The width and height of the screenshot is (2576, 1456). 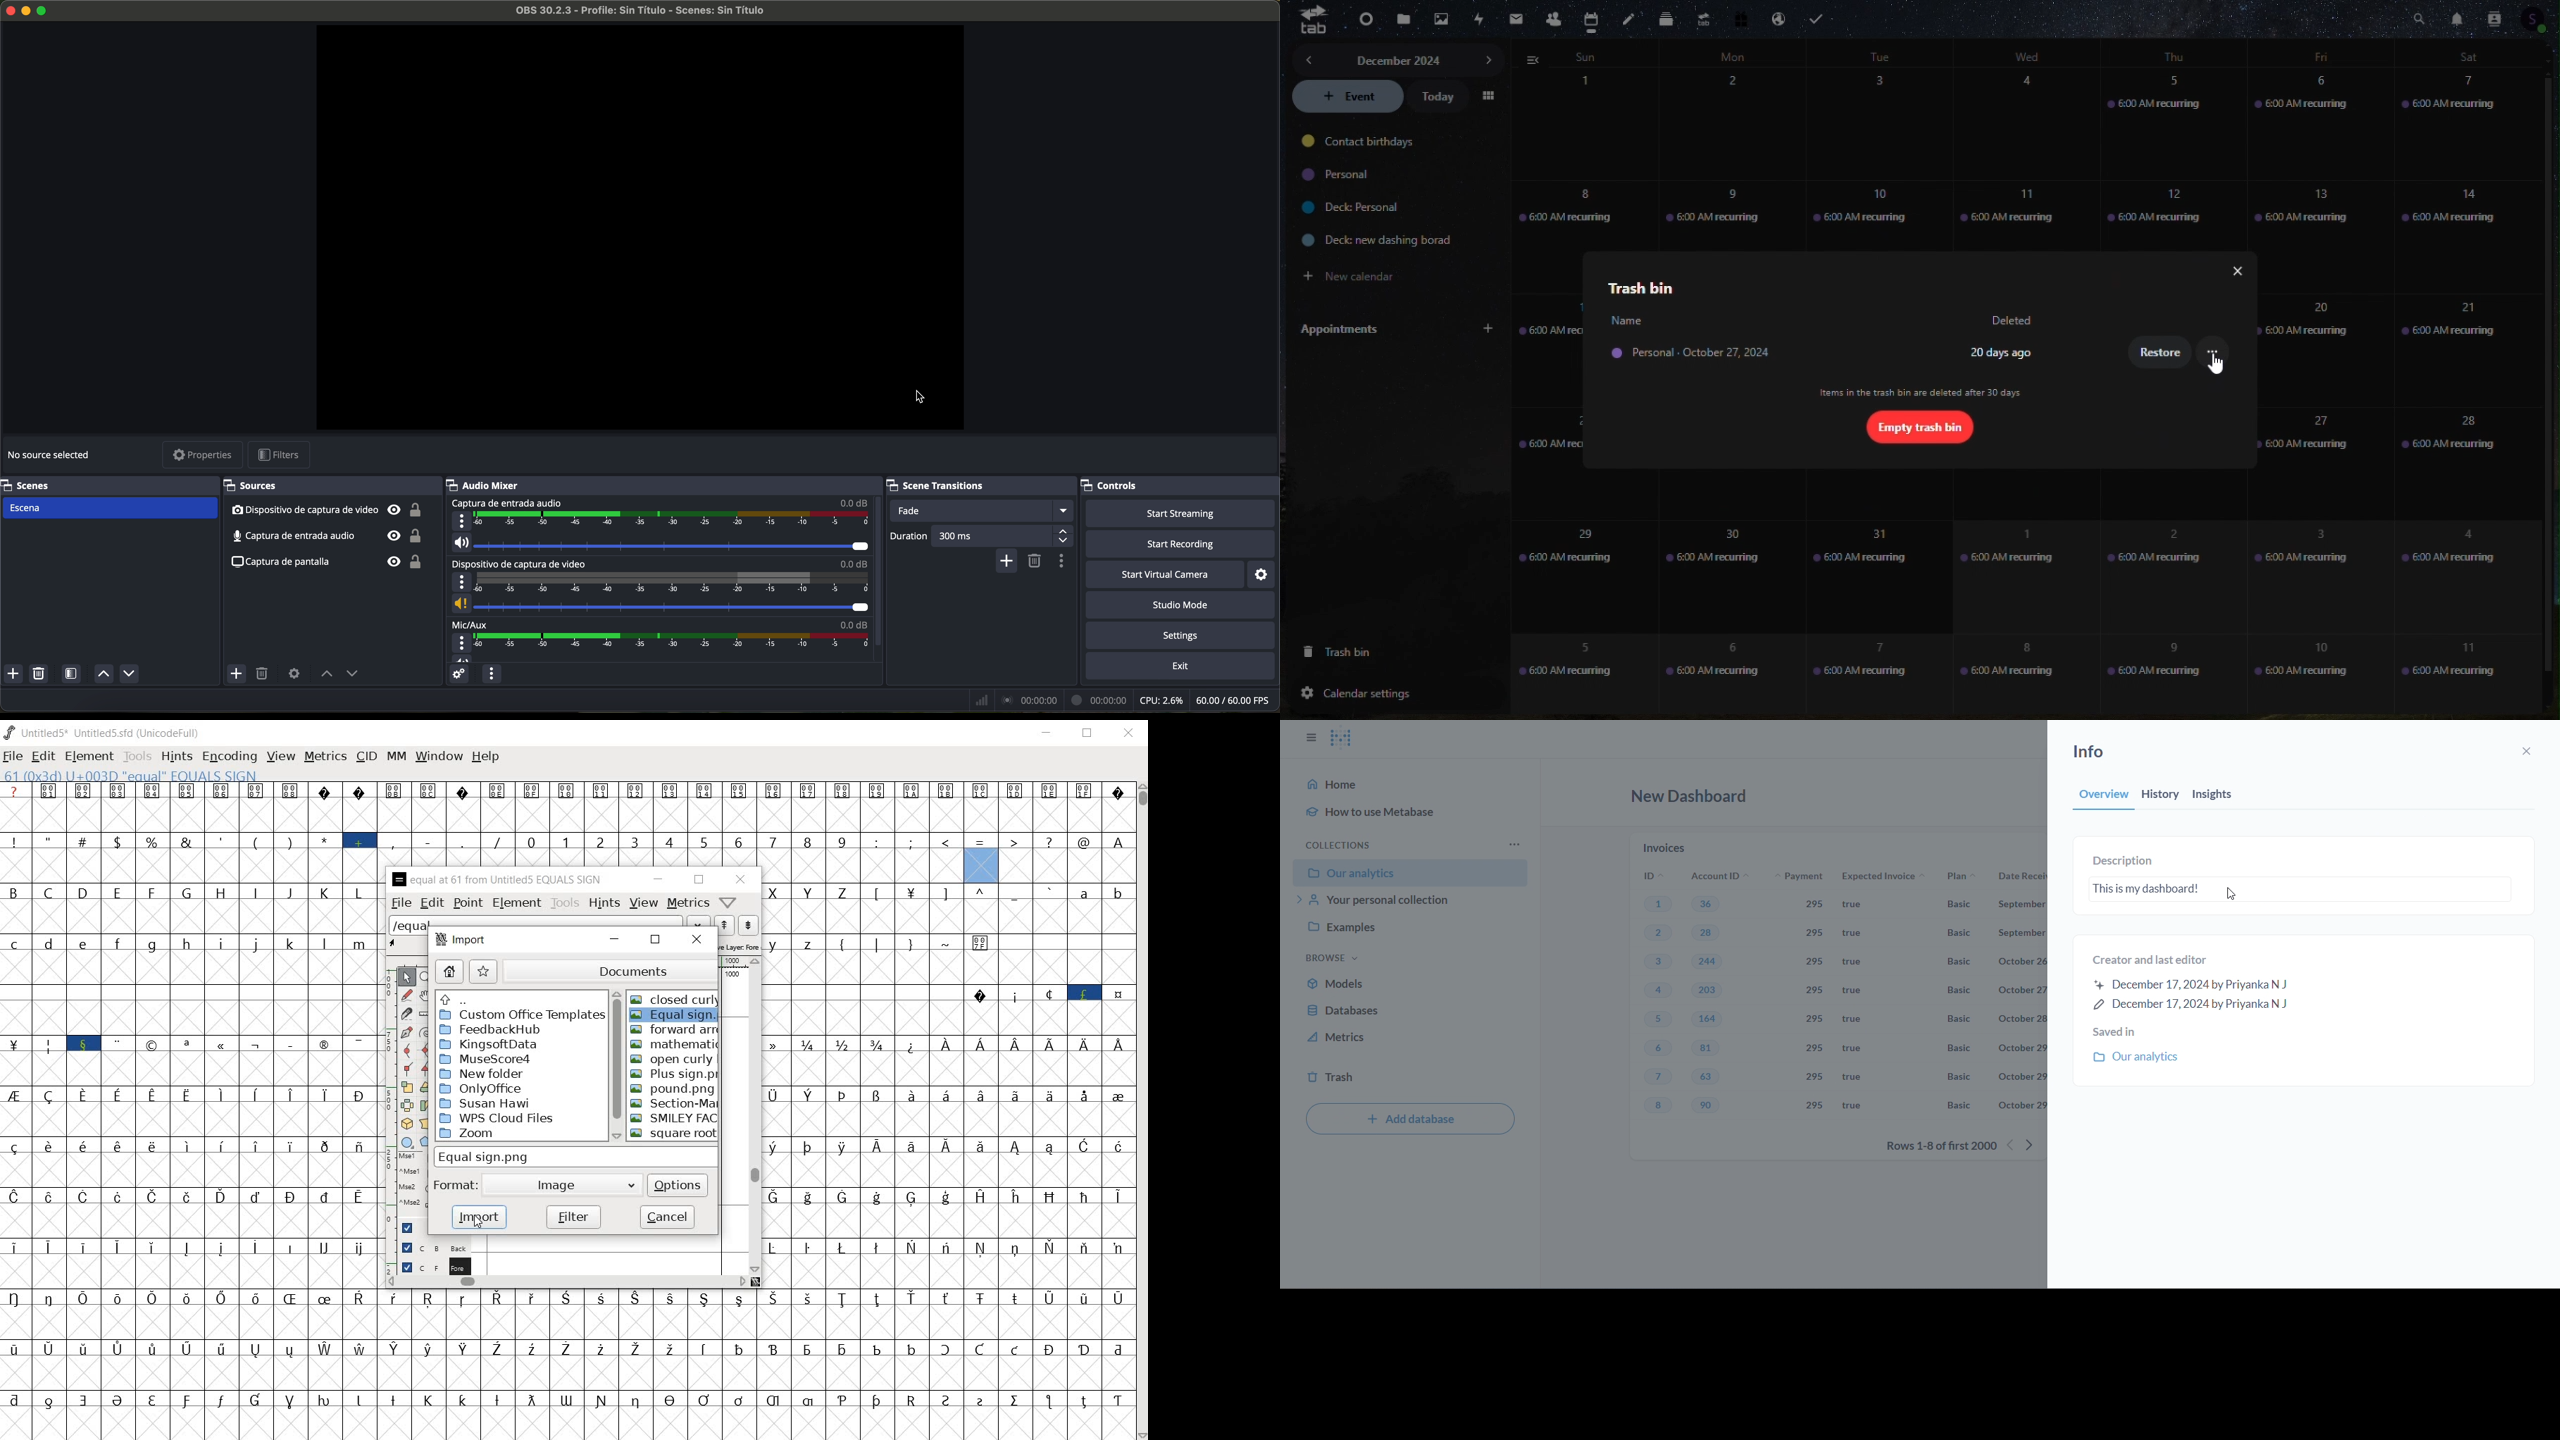 What do you see at coordinates (1121, 701) in the screenshot?
I see `data` at bounding box center [1121, 701].